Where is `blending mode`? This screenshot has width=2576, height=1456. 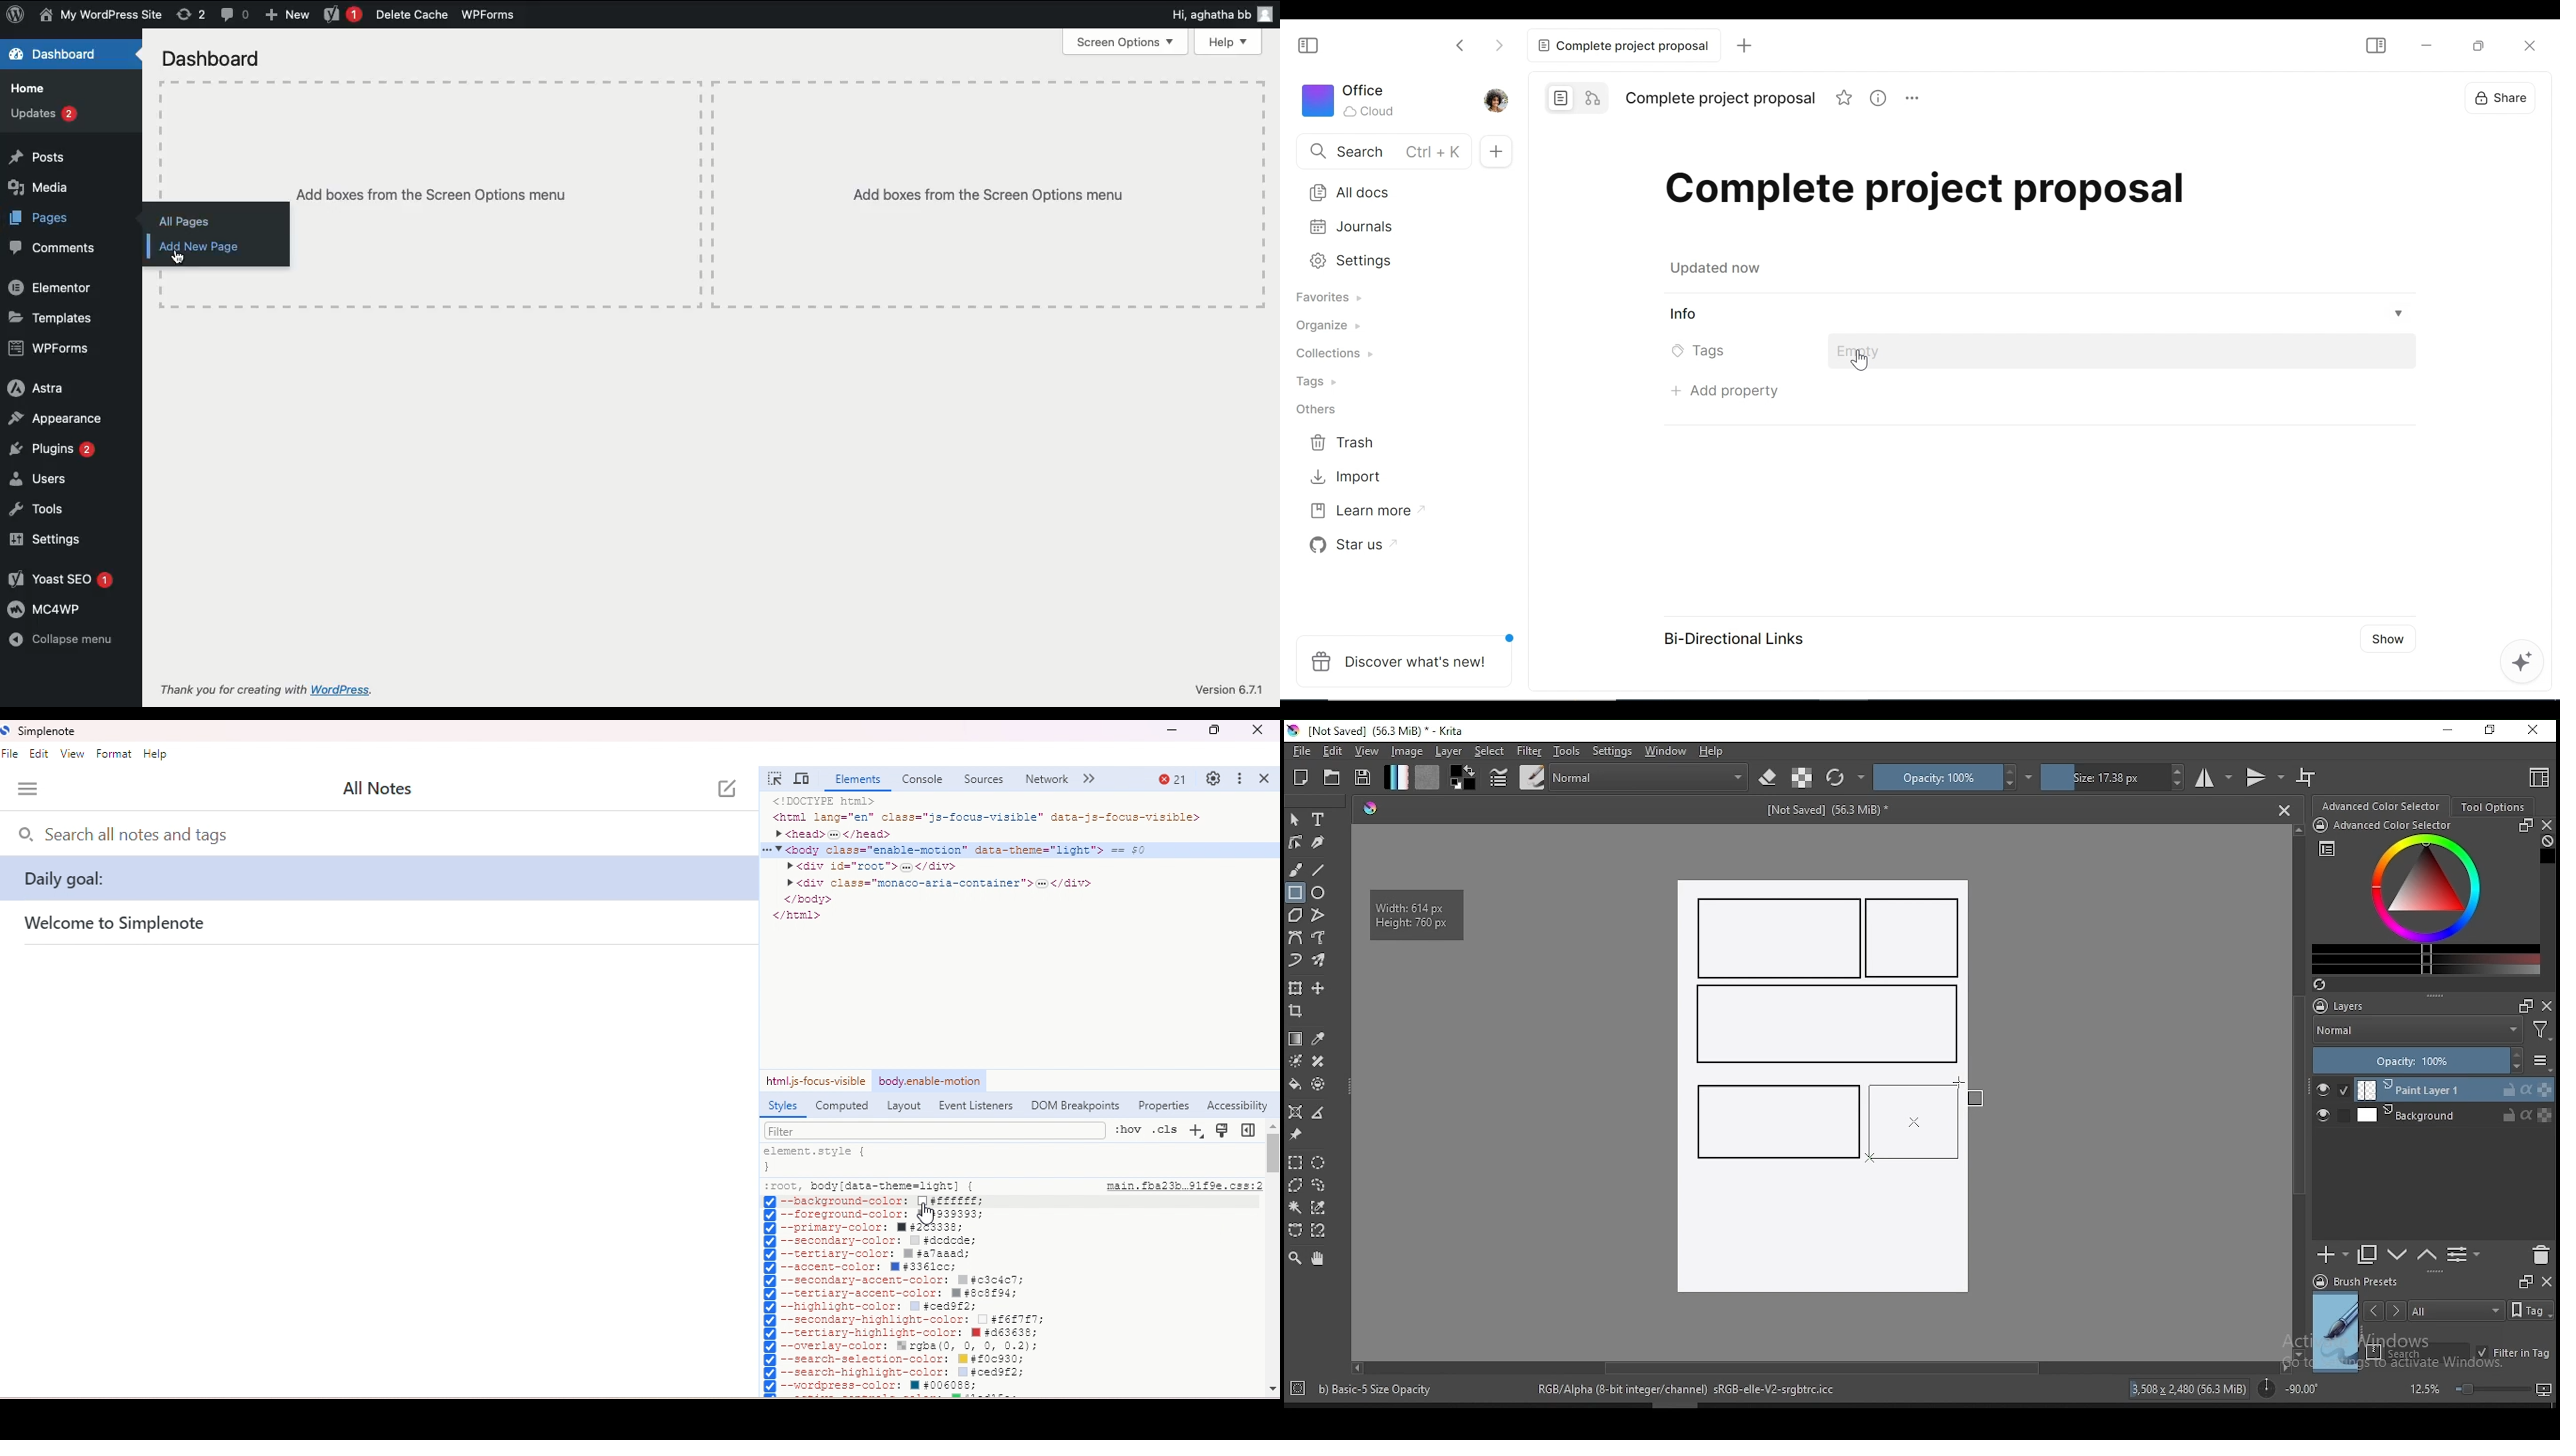
blending mode is located at coordinates (1650, 777).